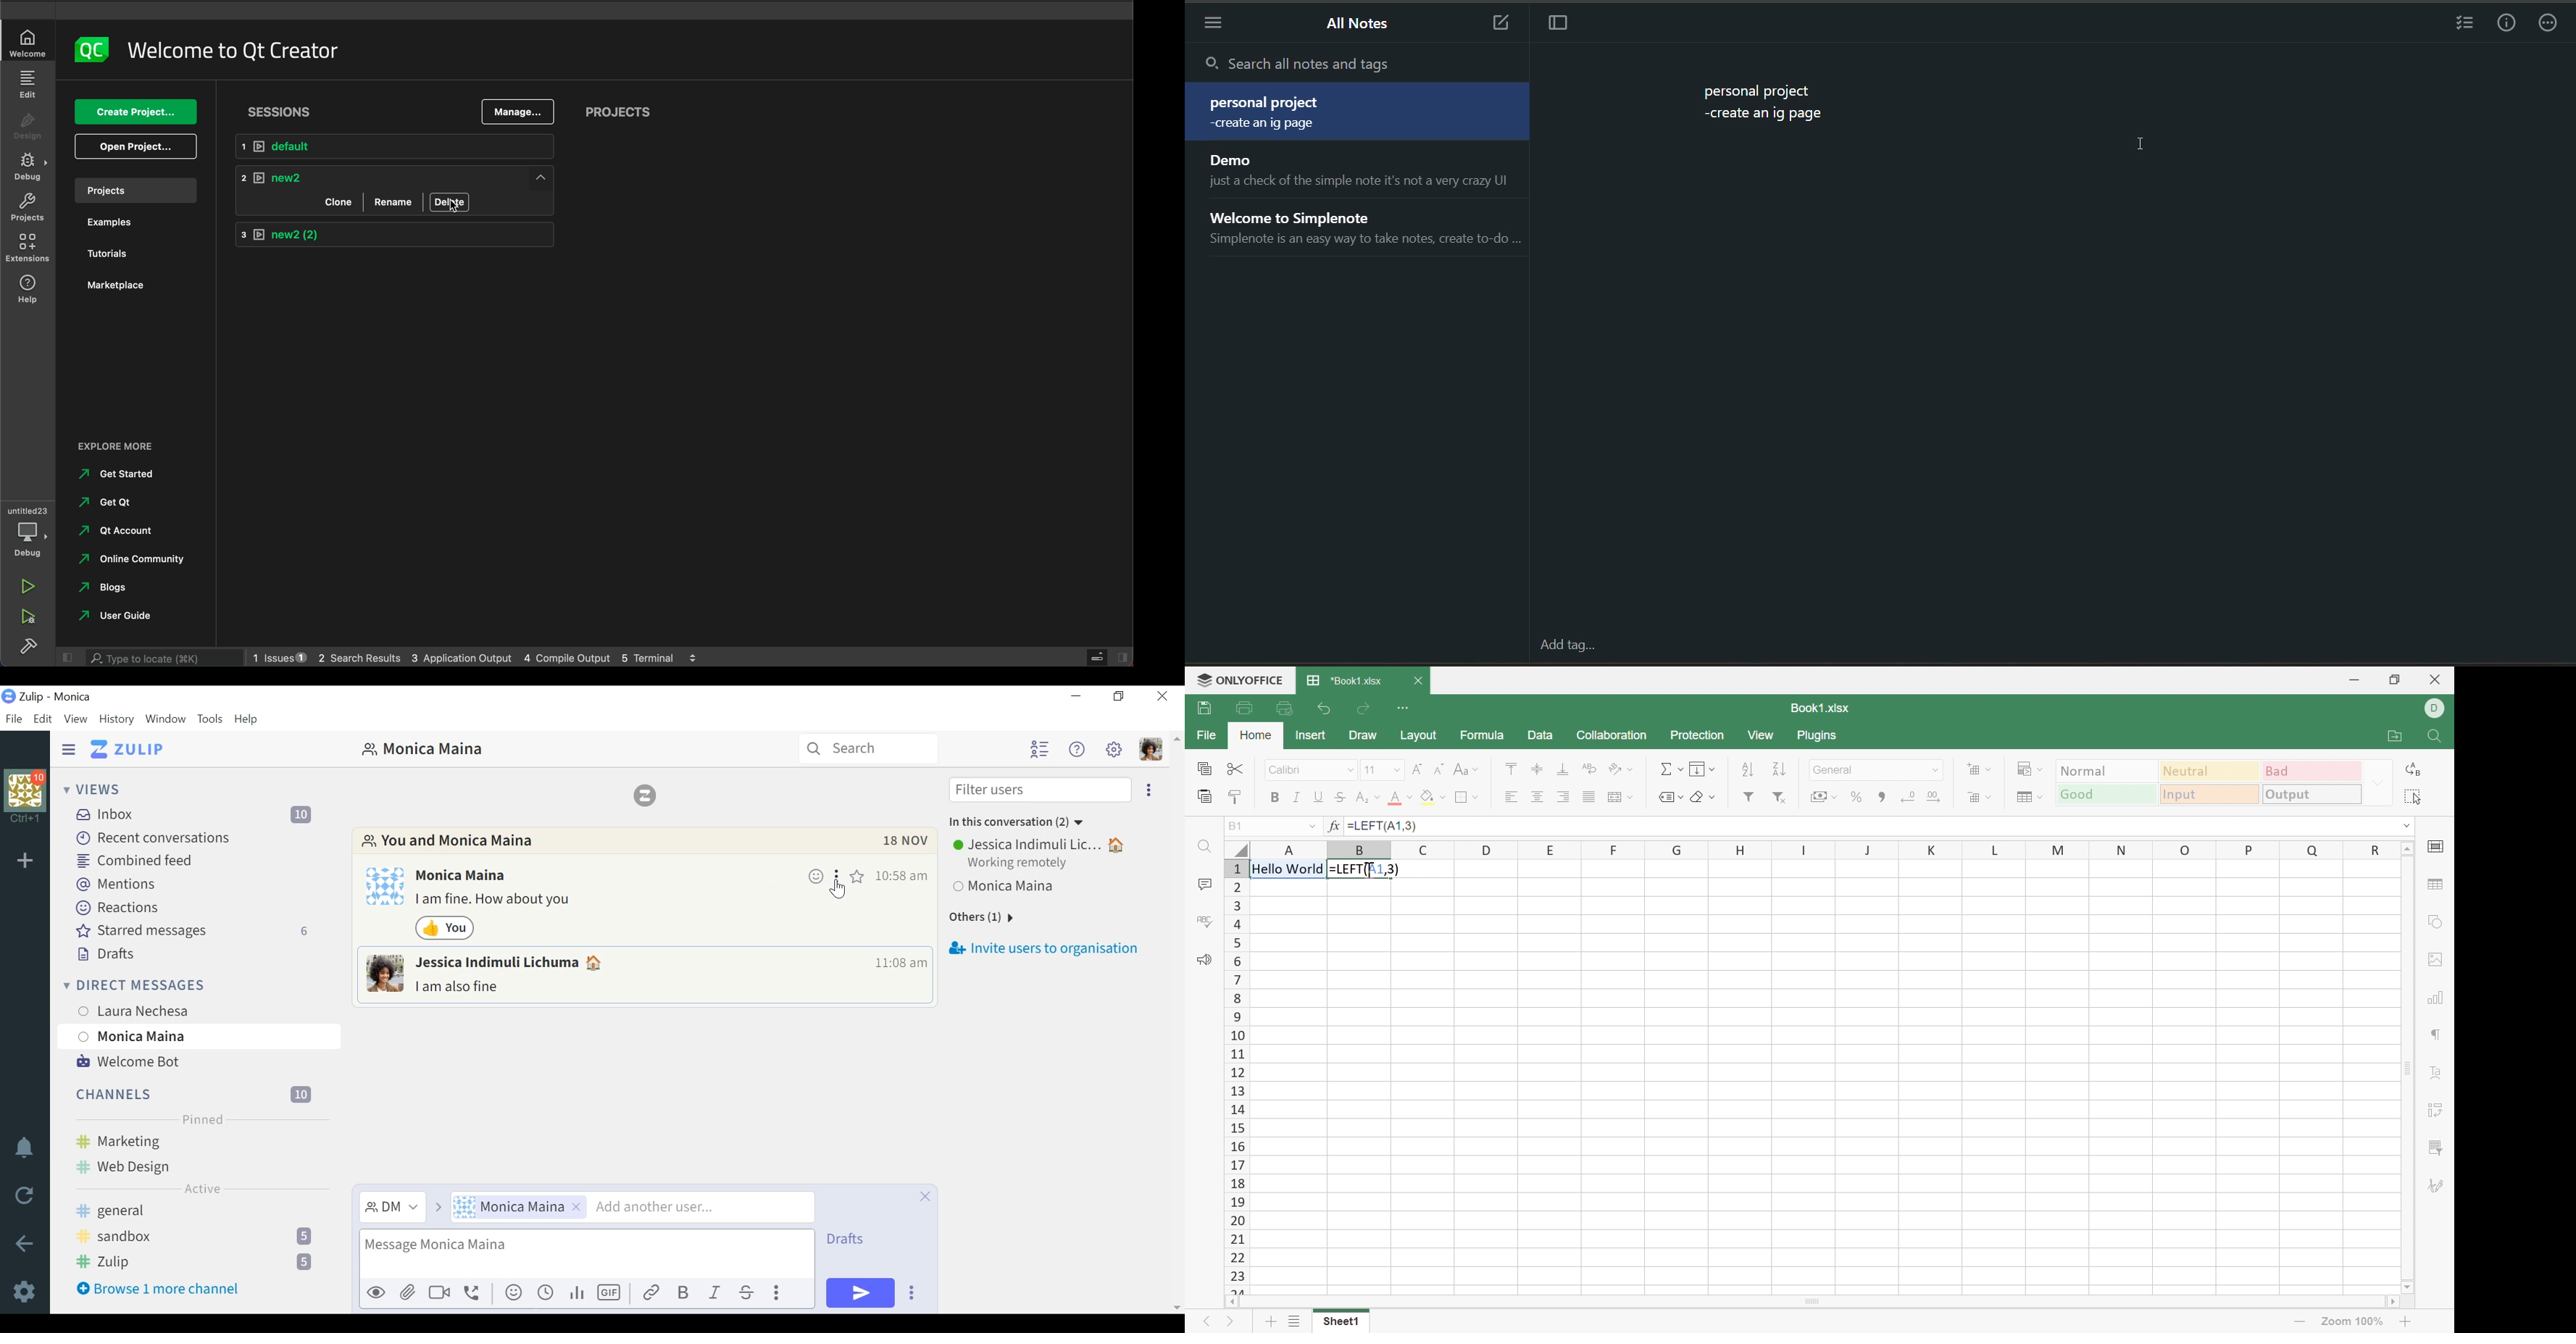 The width and height of the screenshot is (2576, 1344). I want to click on Zoom 100%, so click(2353, 1321).